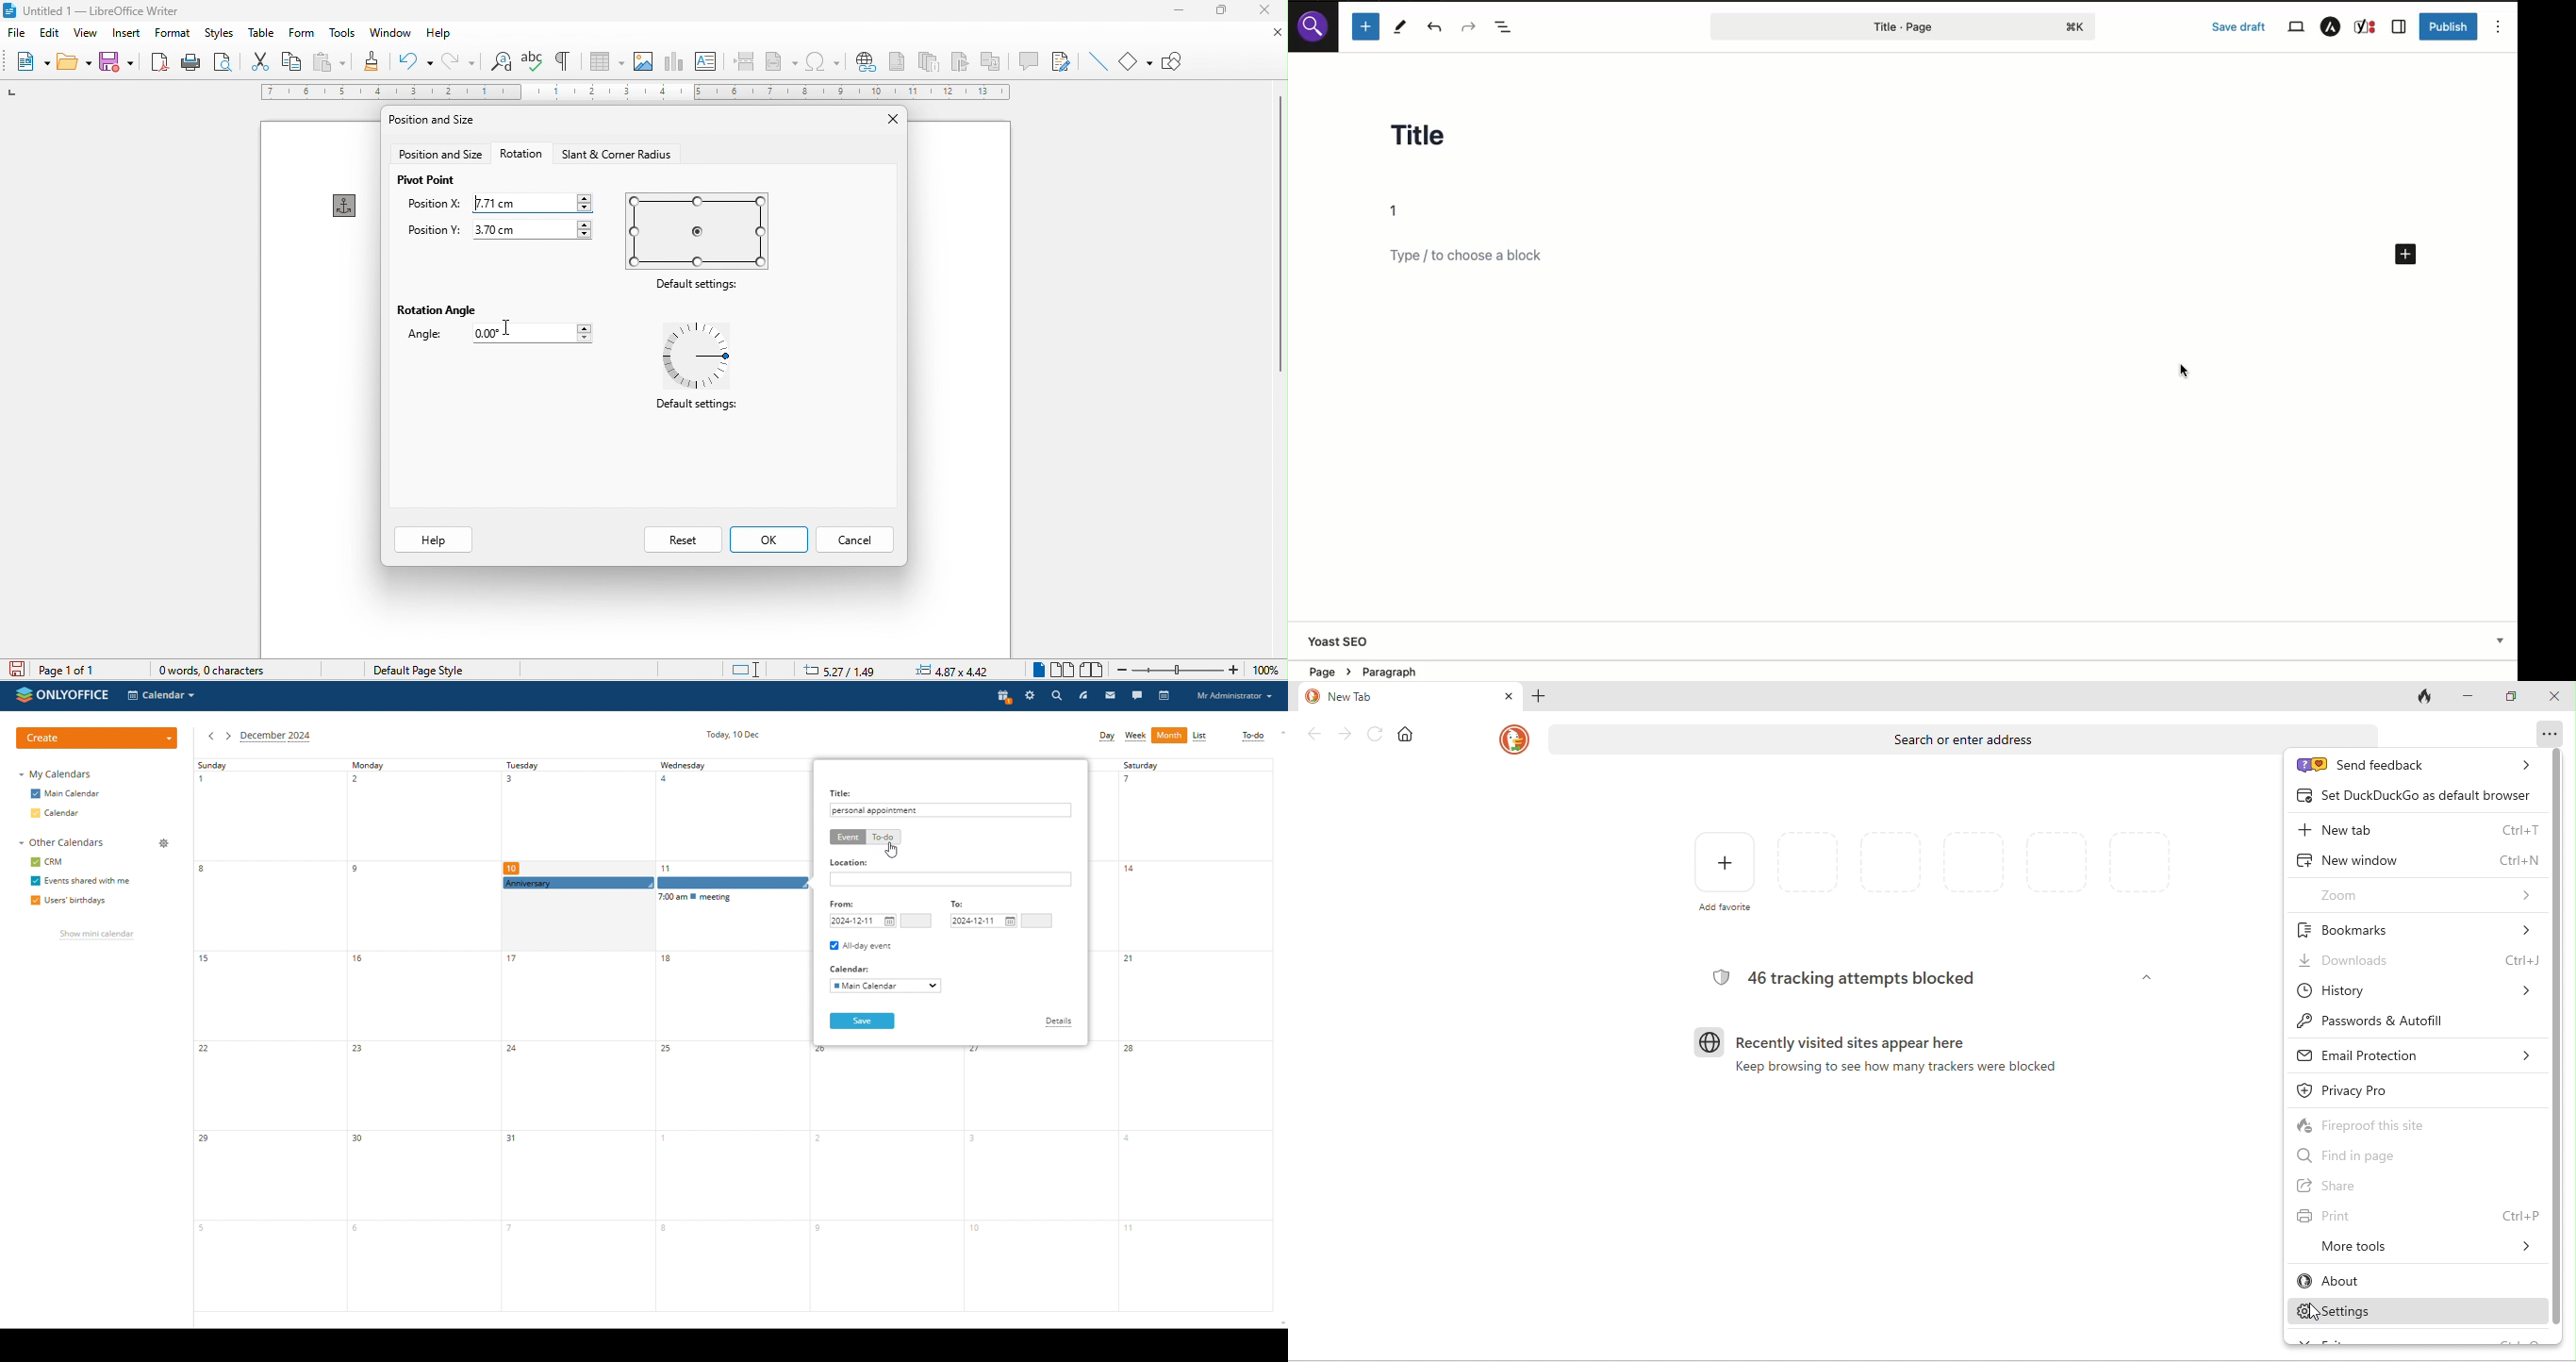  Describe the element at coordinates (646, 60) in the screenshot. I see `image` at that location.